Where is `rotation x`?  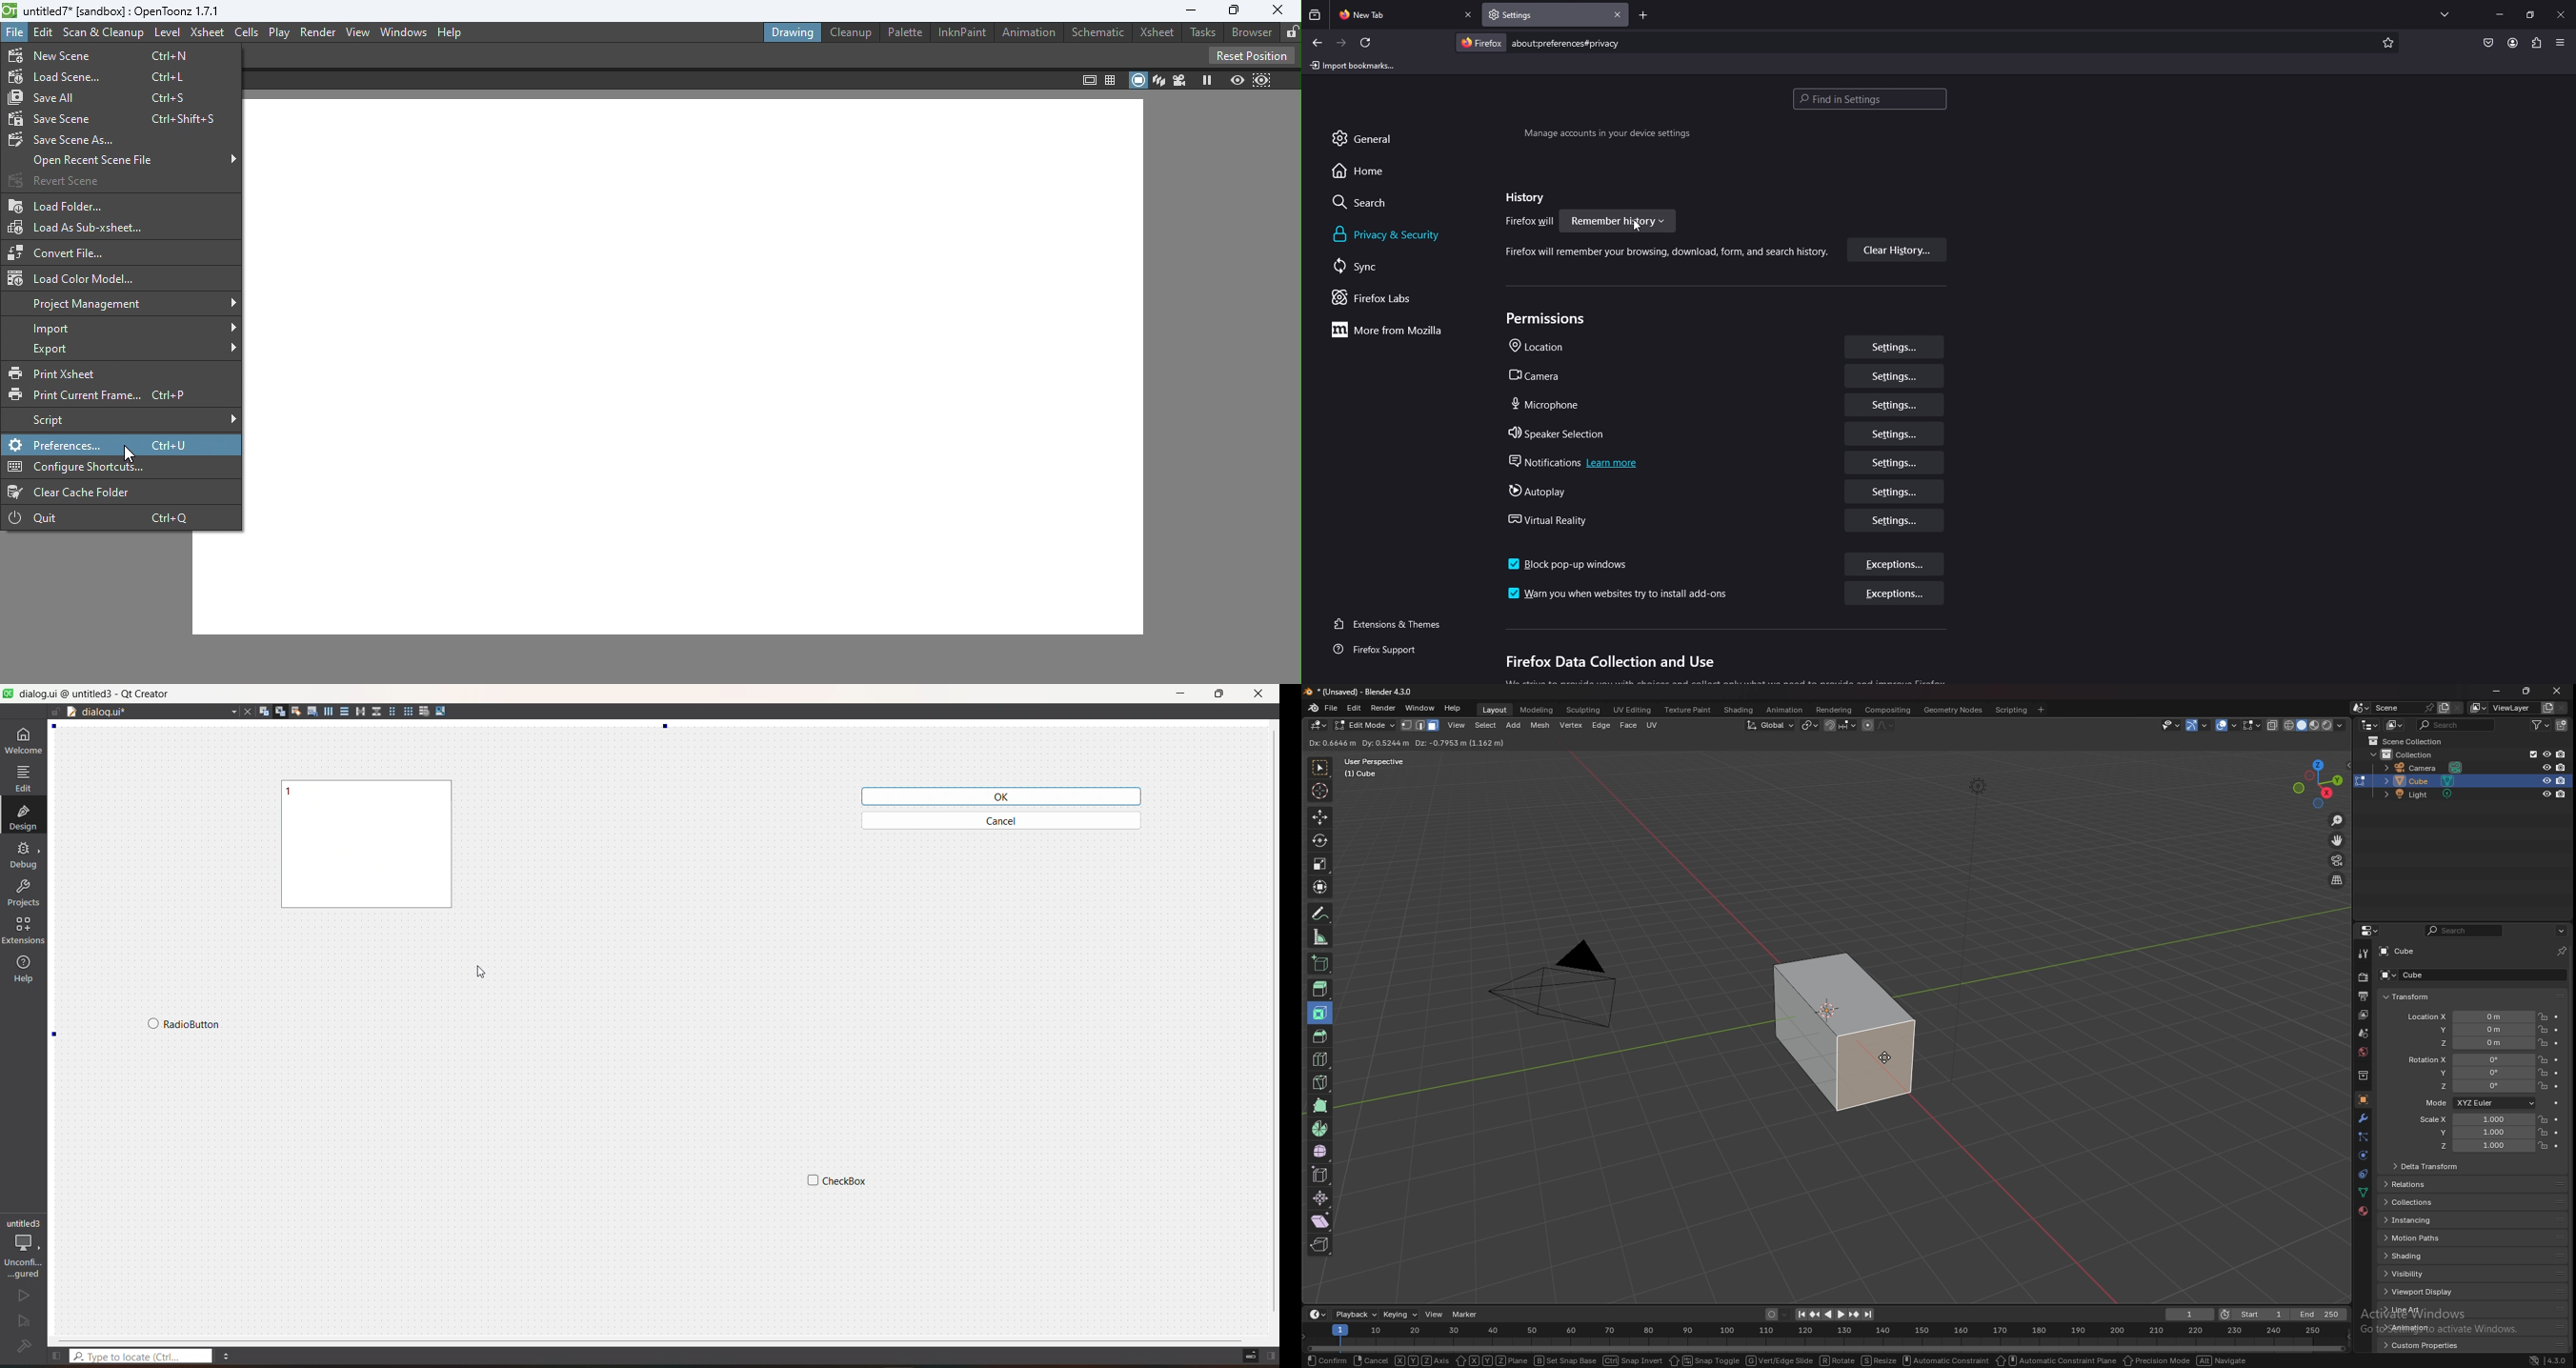 rotation x is located at coordinates (2471, 1060).